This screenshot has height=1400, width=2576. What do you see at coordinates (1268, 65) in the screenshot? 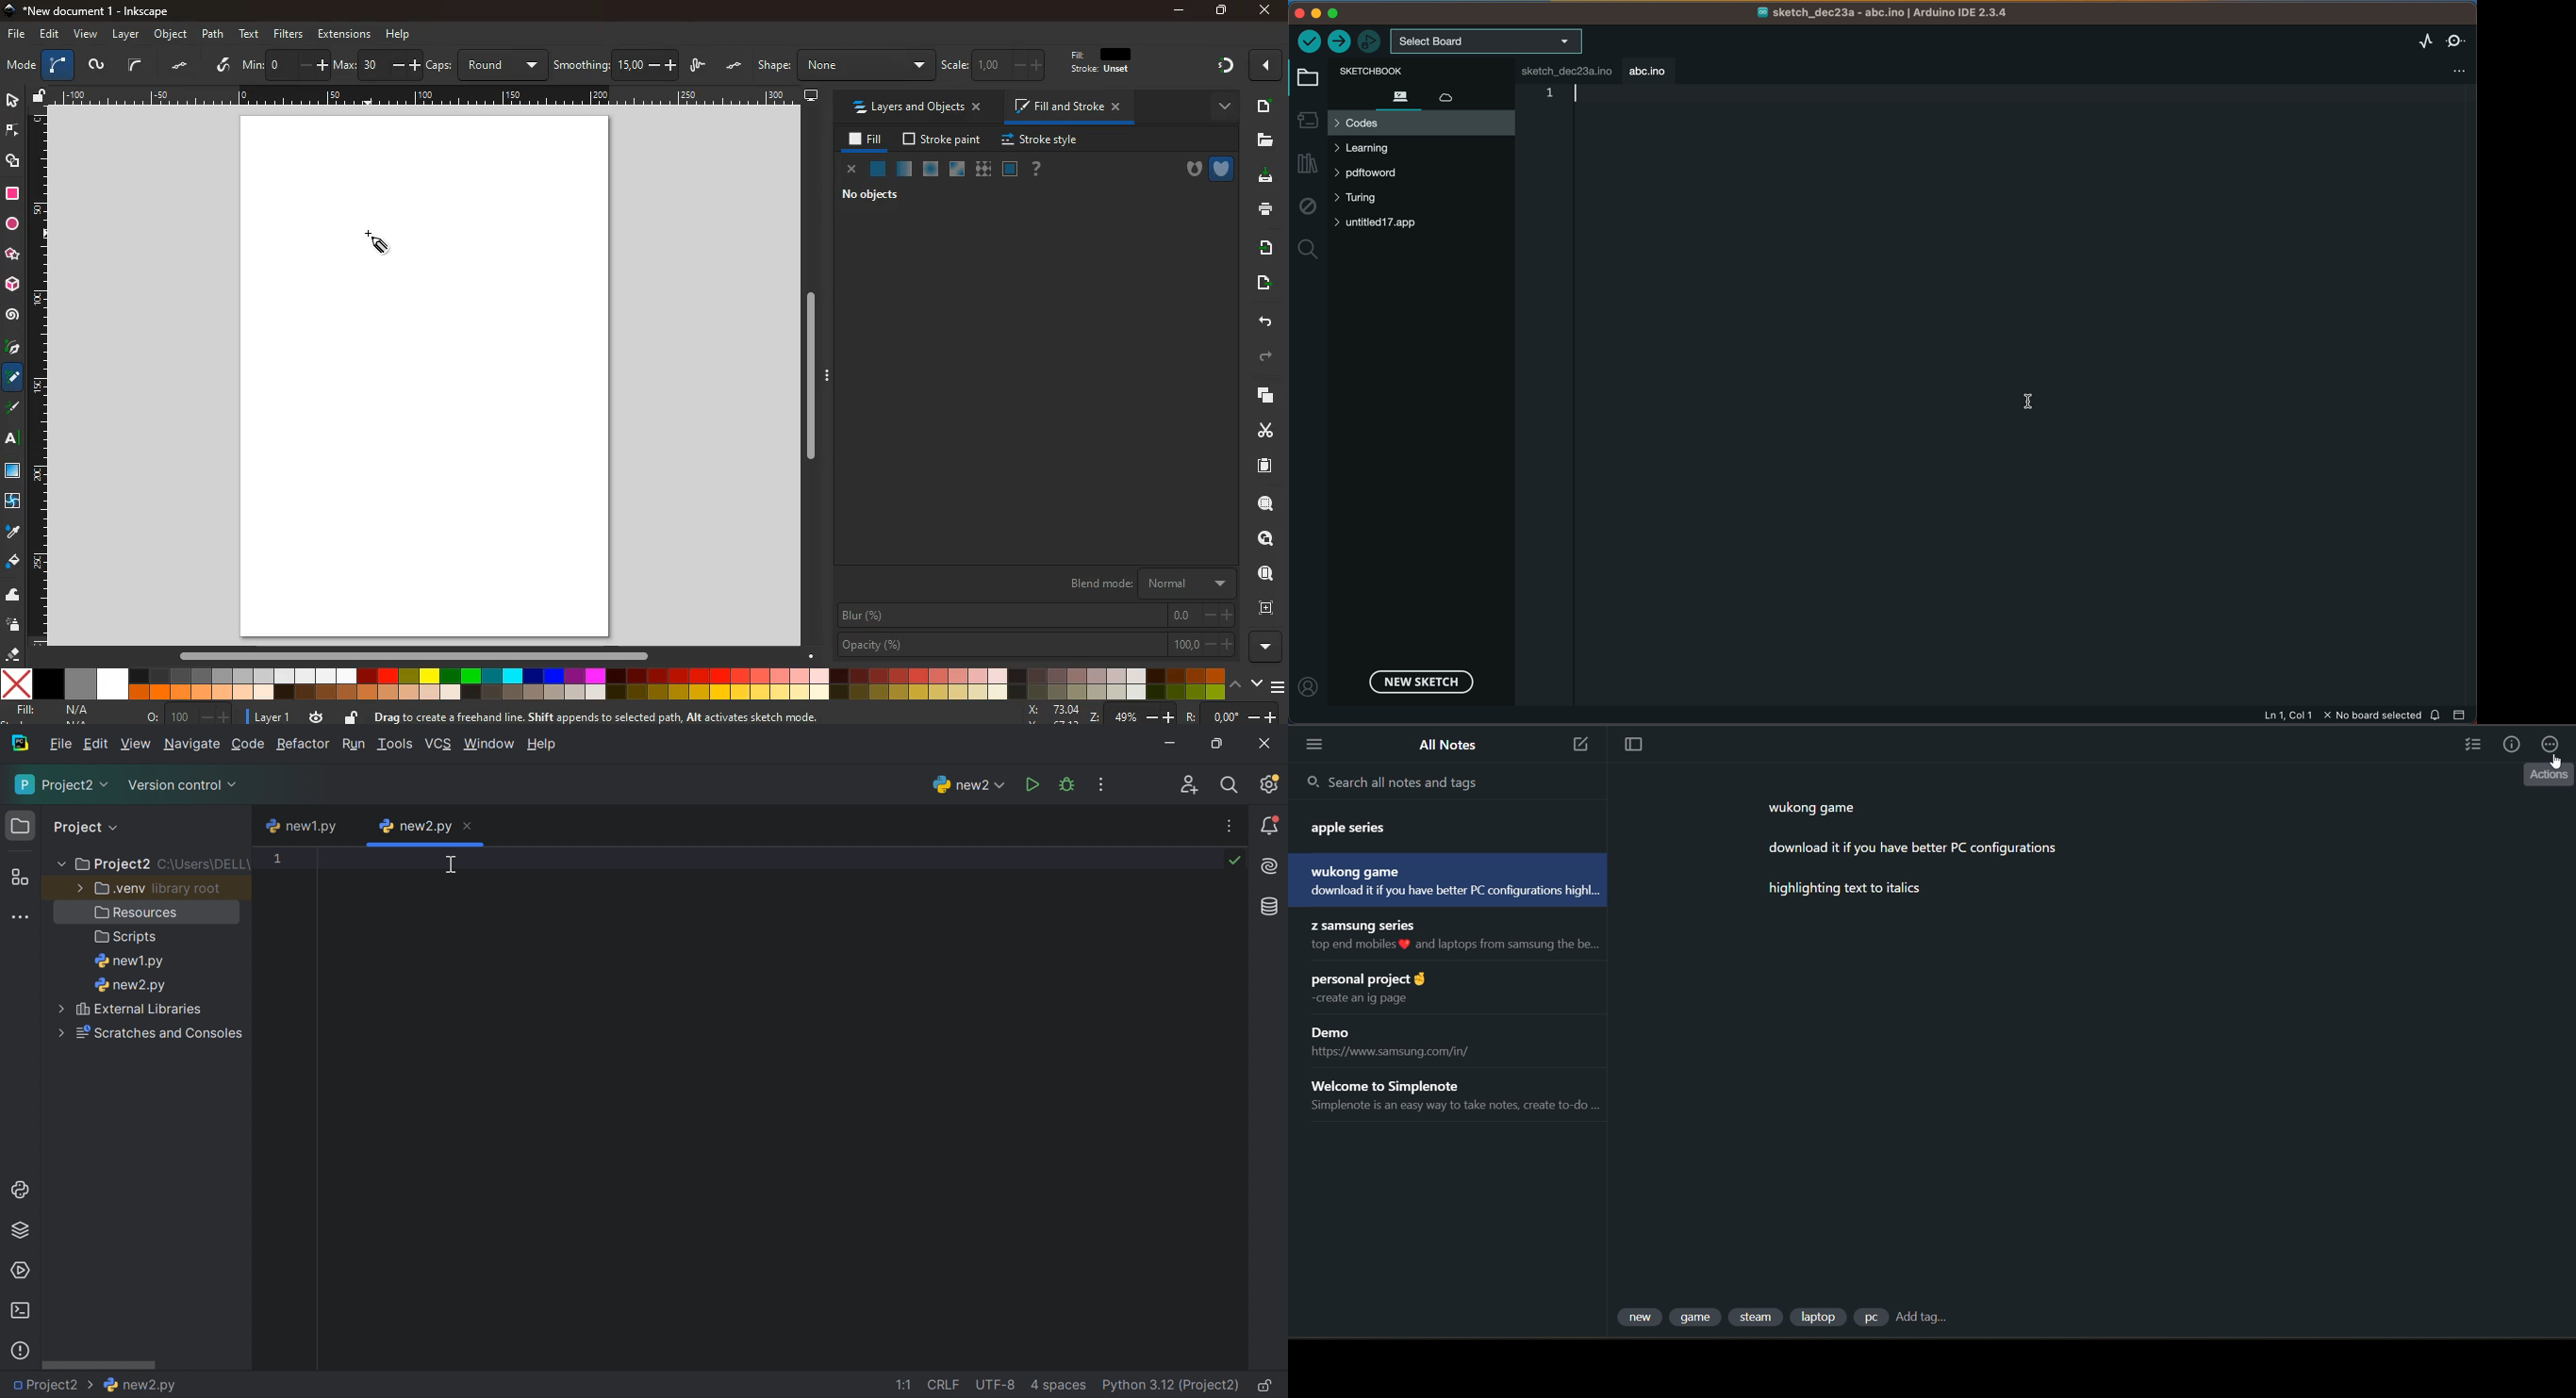
I see `more` at bounding box center [1268, 65].